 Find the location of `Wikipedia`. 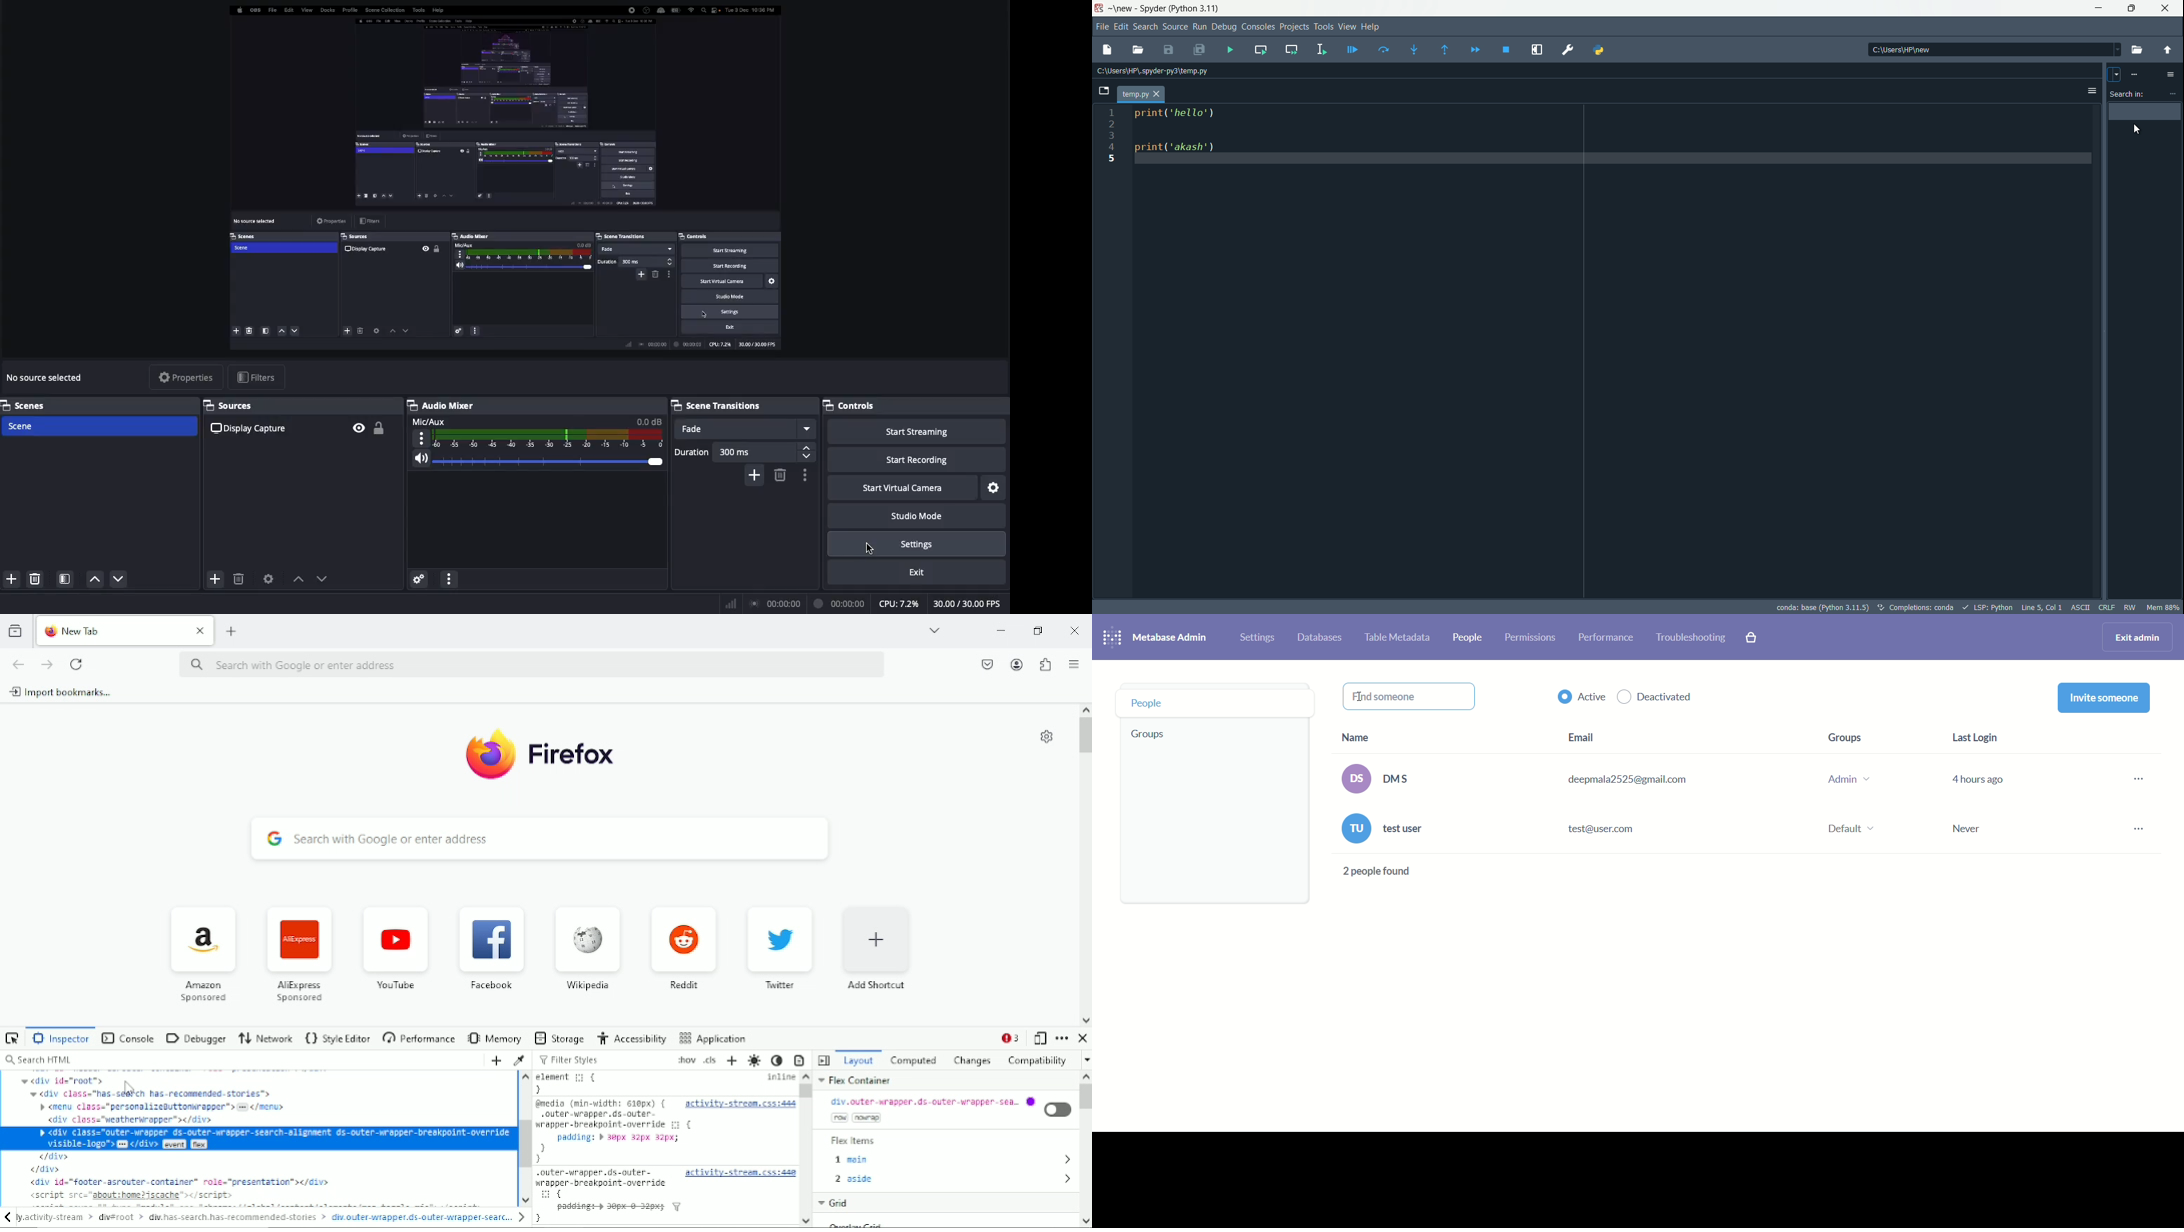

Wikipedia is located at coordinates (586, 950).